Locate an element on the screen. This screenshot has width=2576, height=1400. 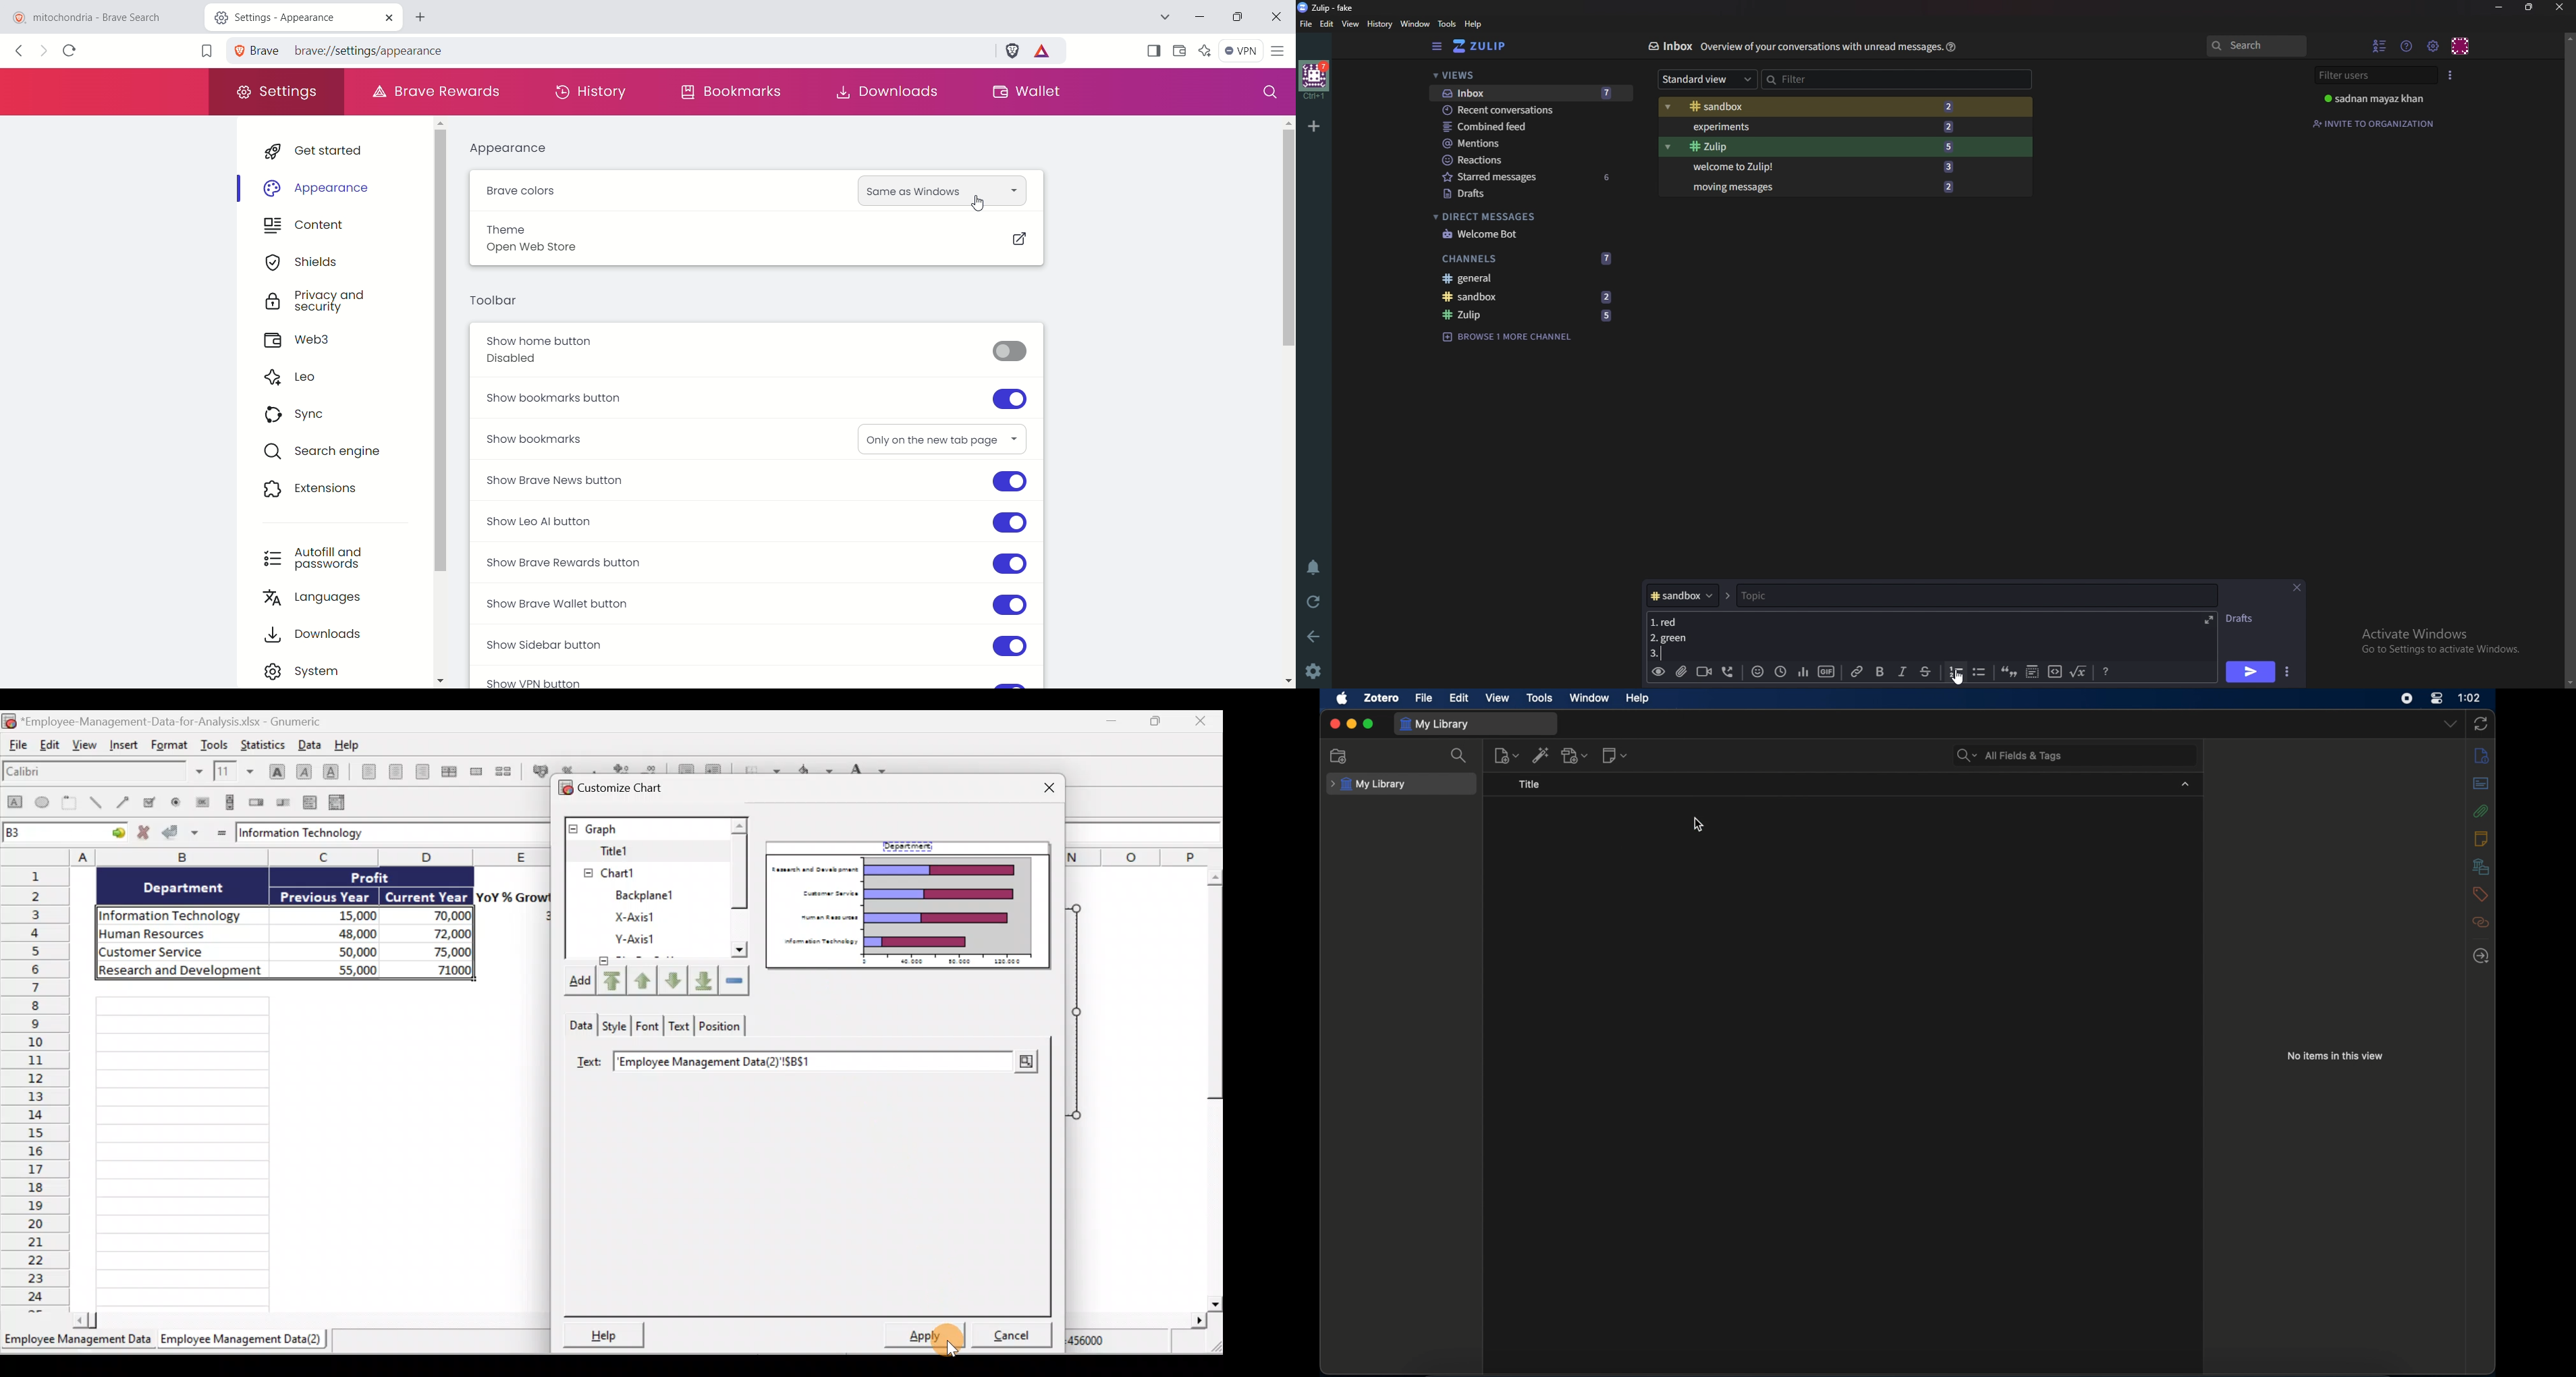
Settings is located at coordinates (258, 16).